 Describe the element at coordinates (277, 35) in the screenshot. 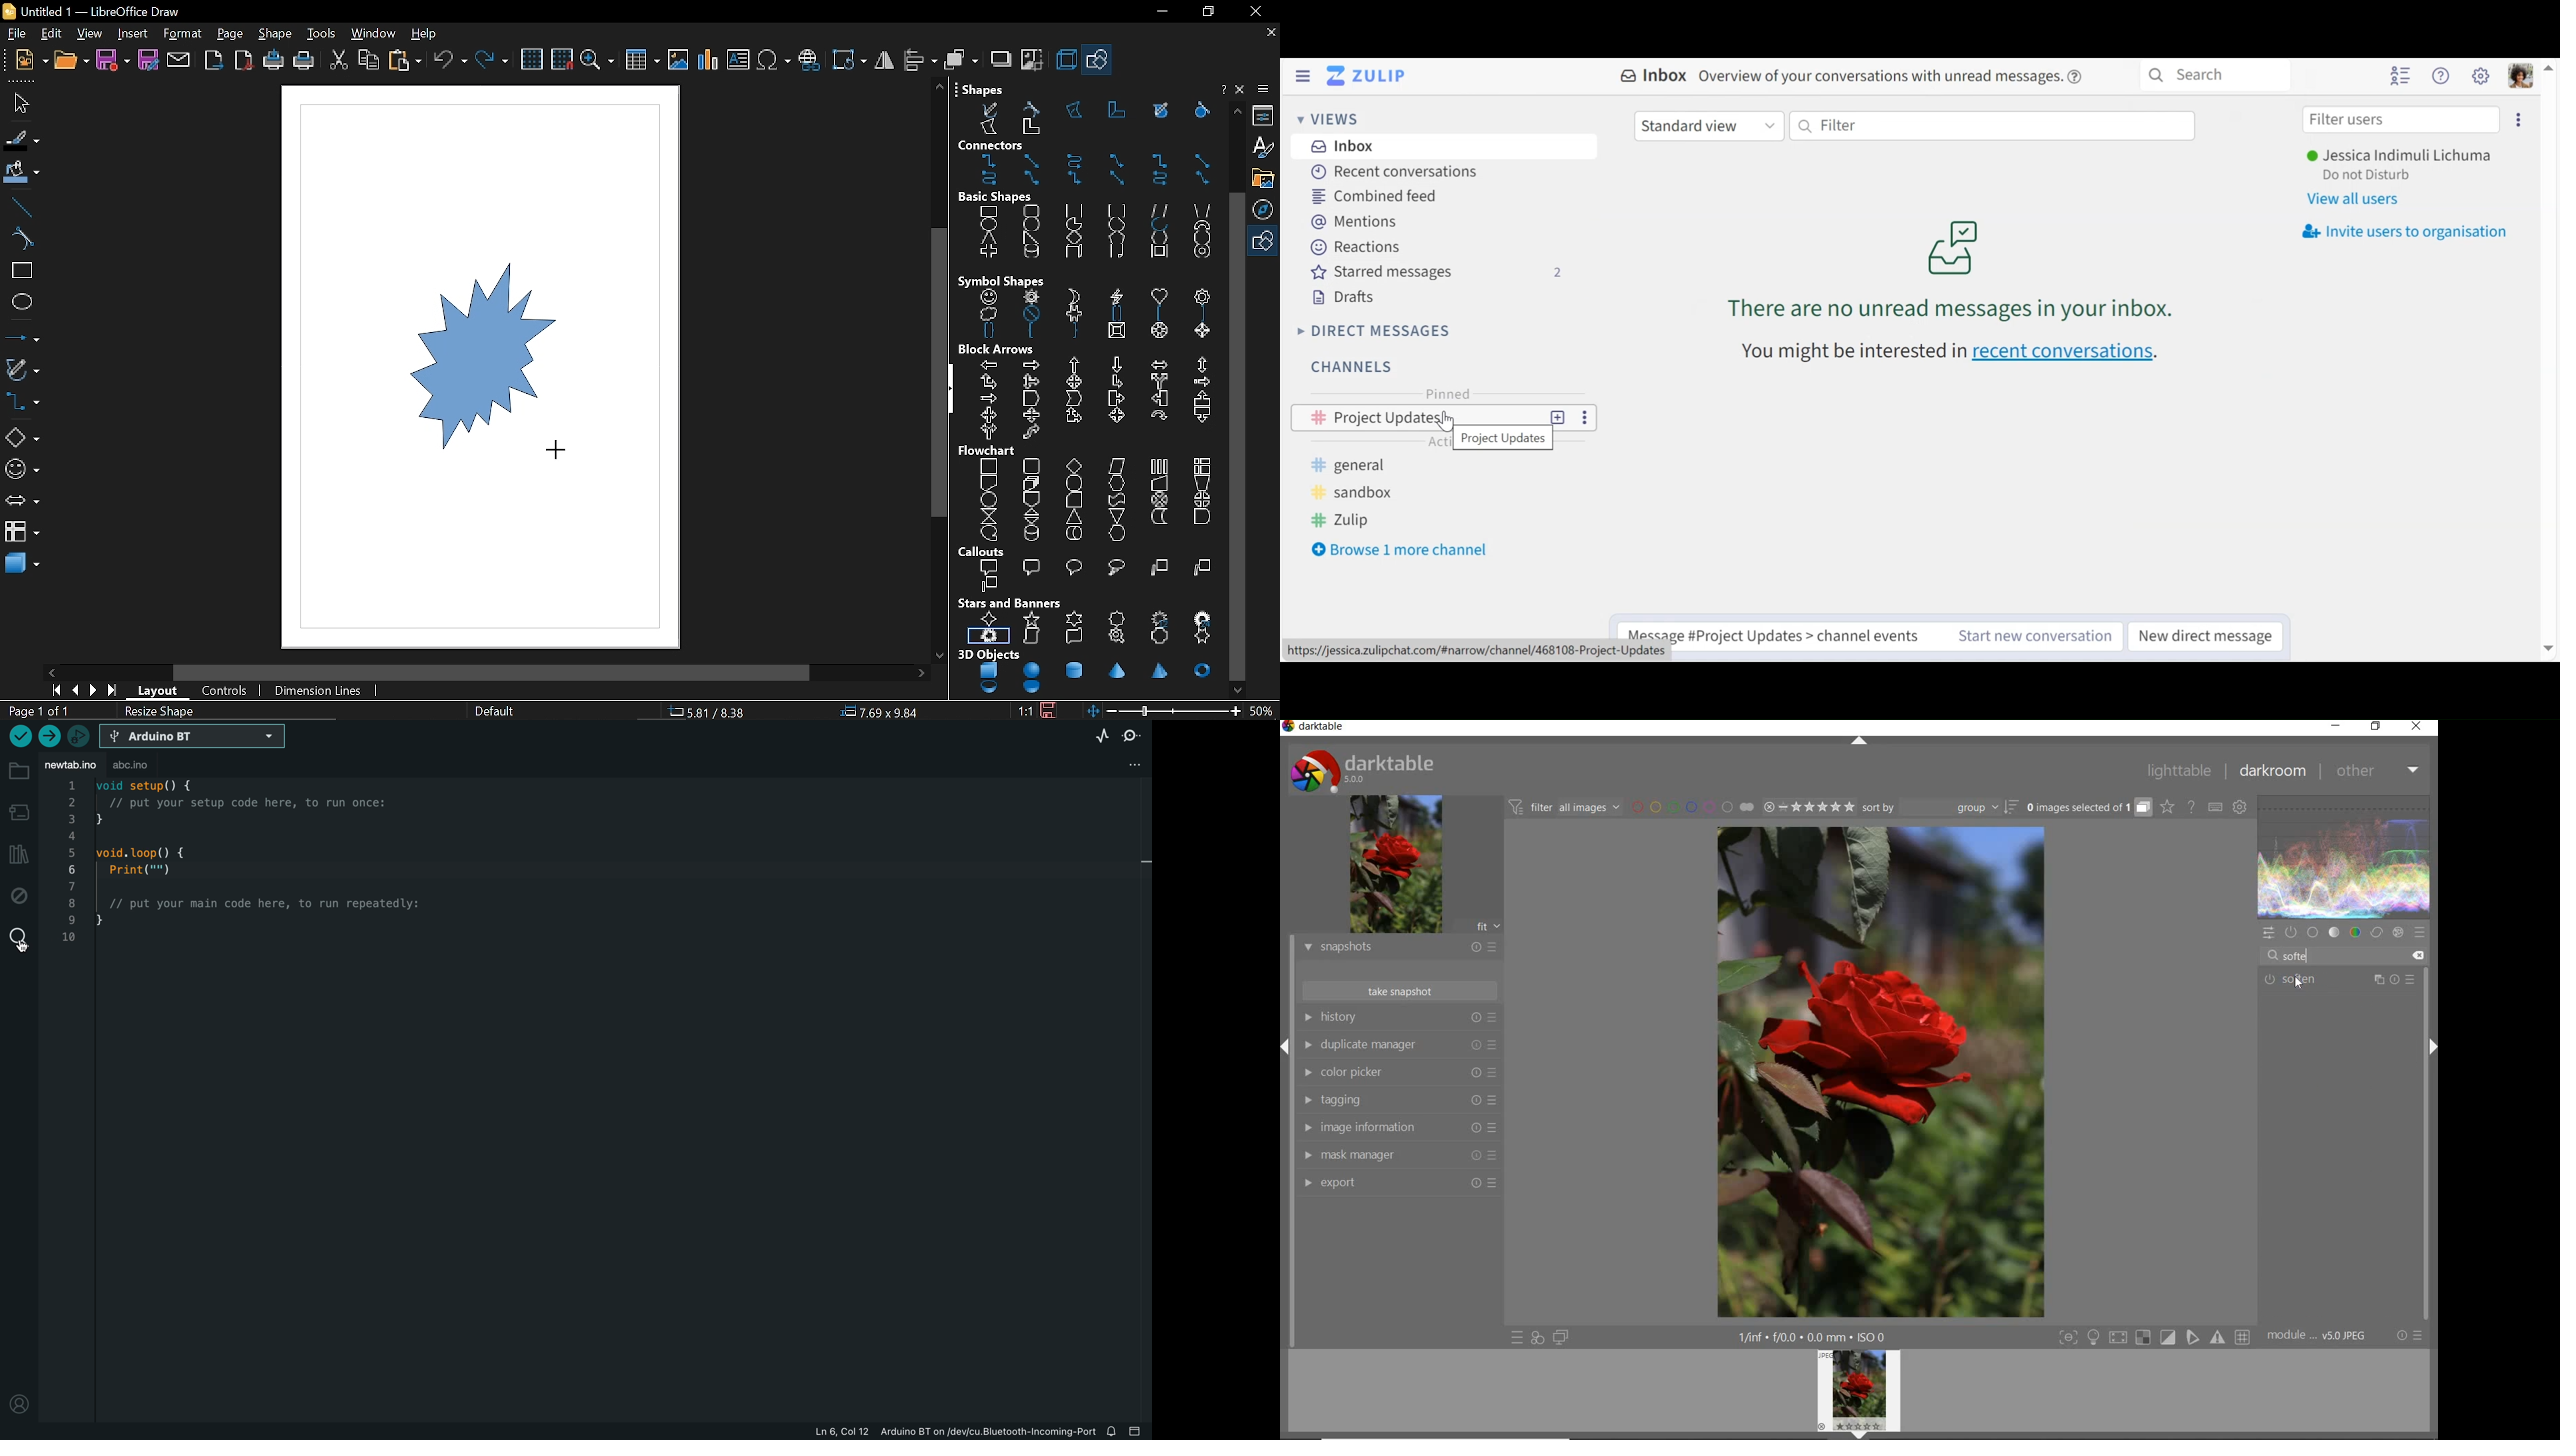

I see `shape` at that location.